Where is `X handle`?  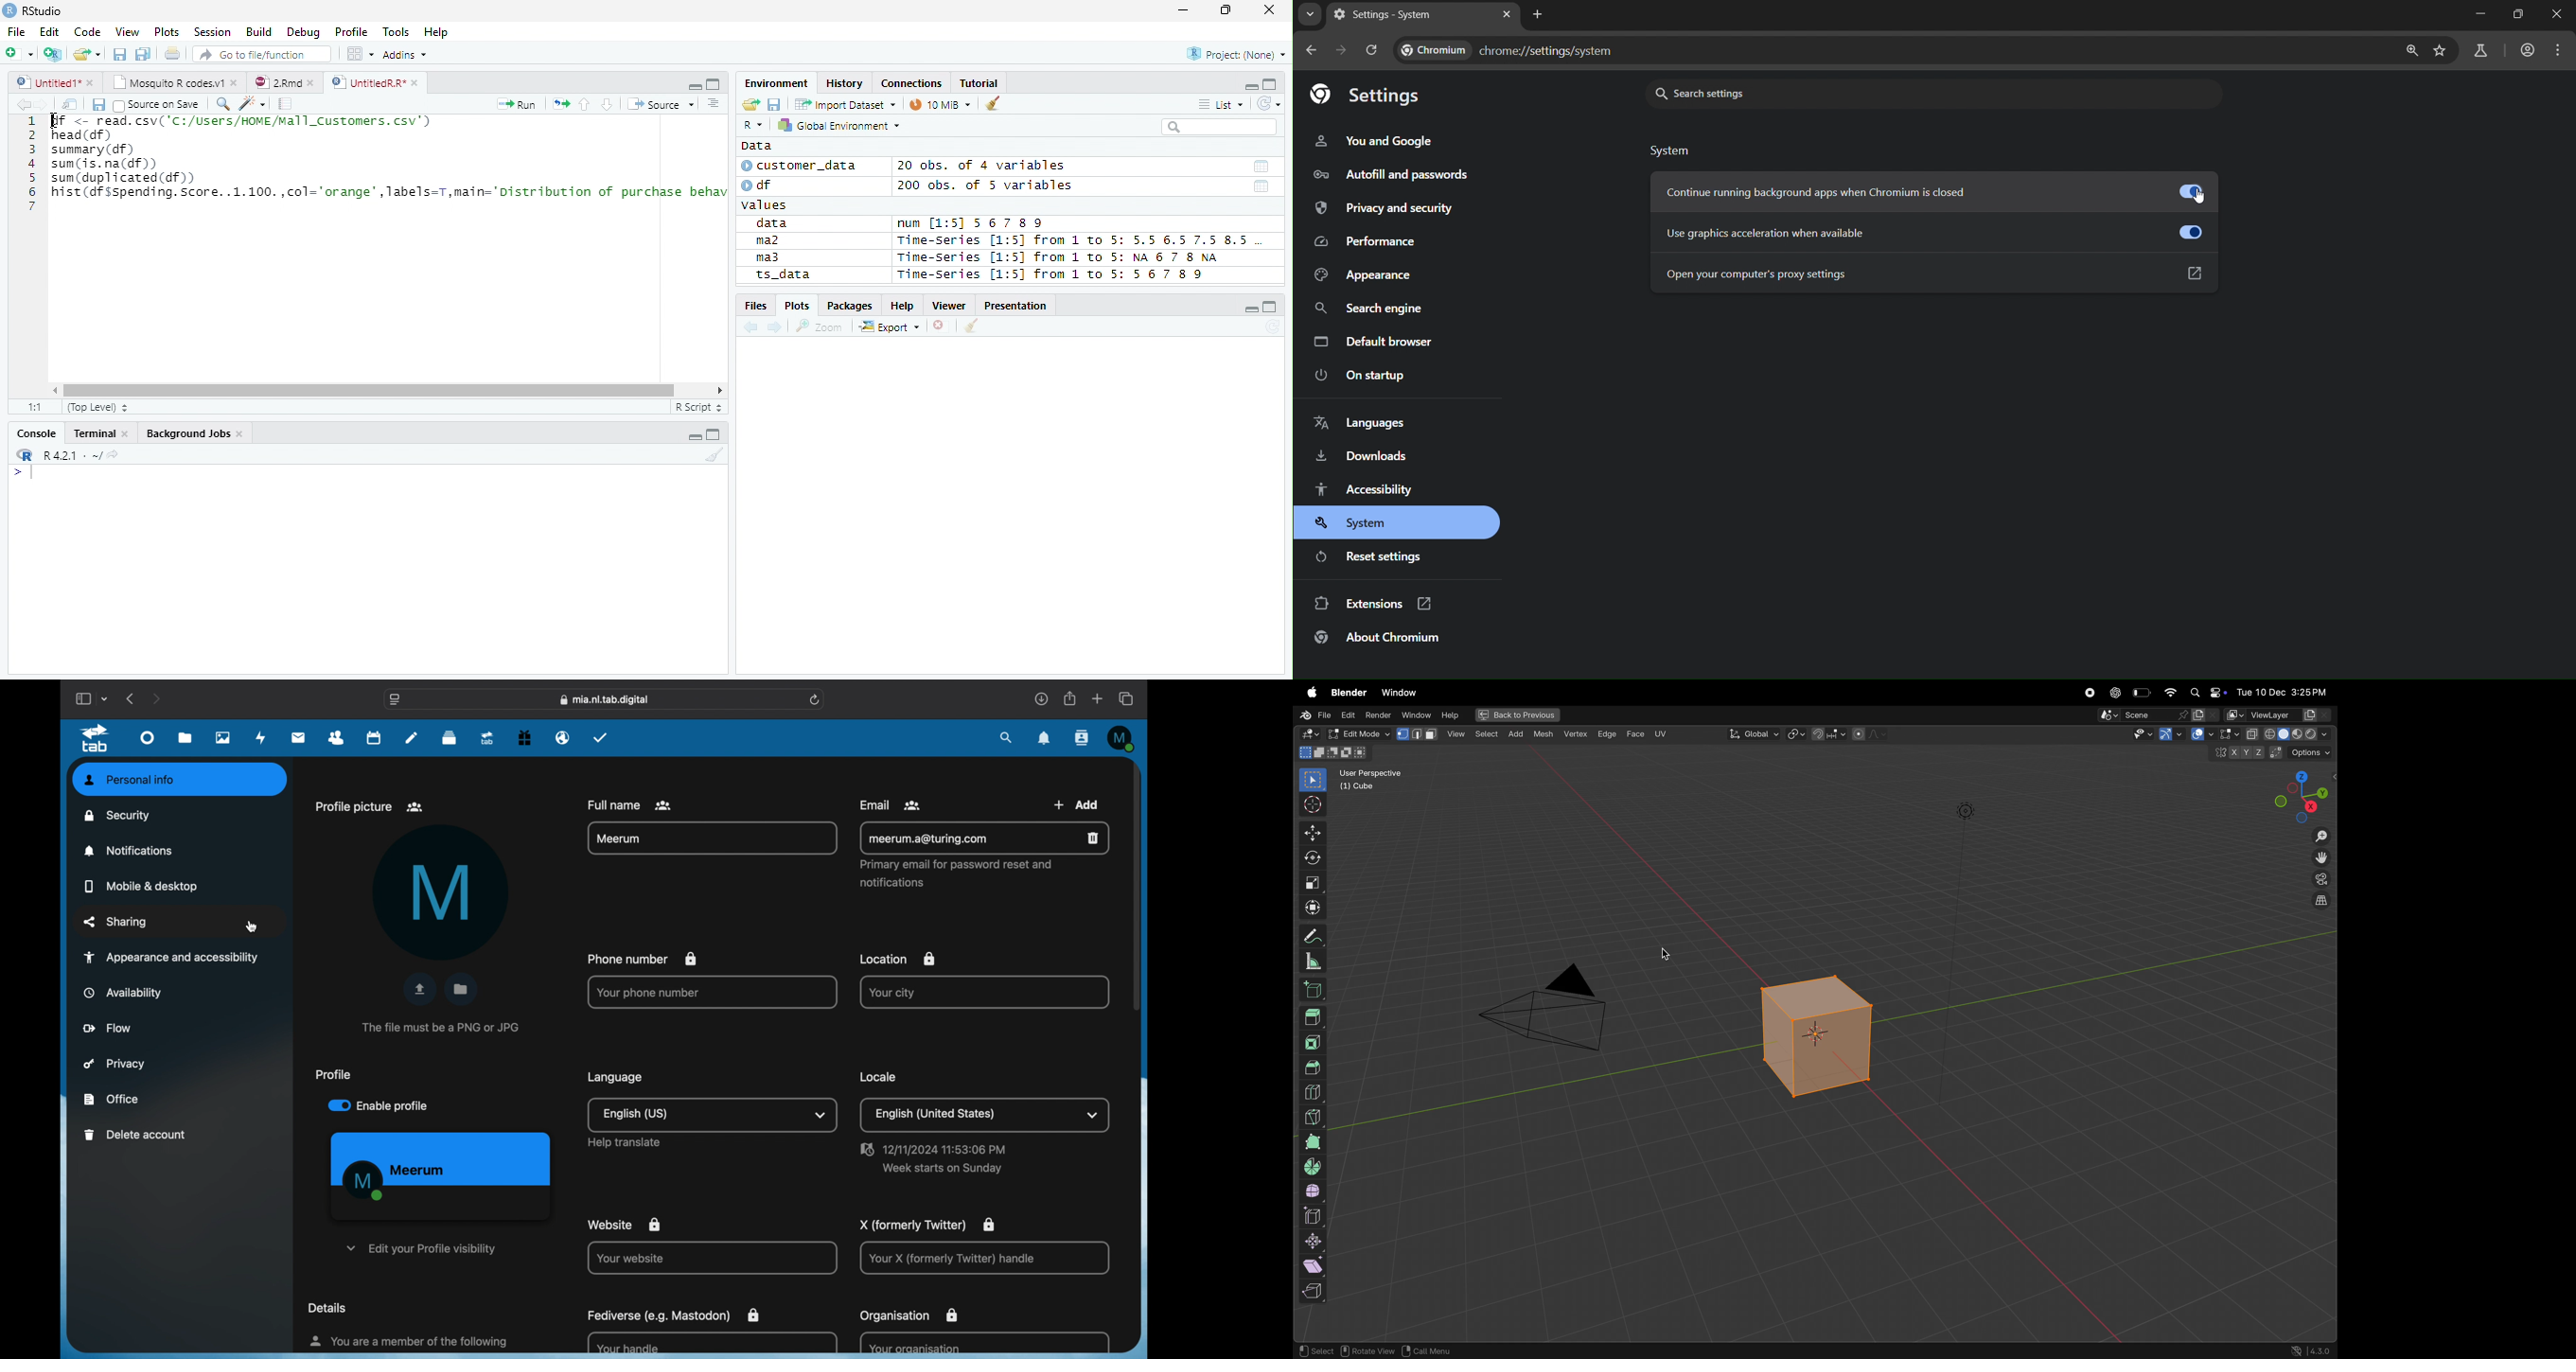
X handle is located at coordinates (985, 1260).